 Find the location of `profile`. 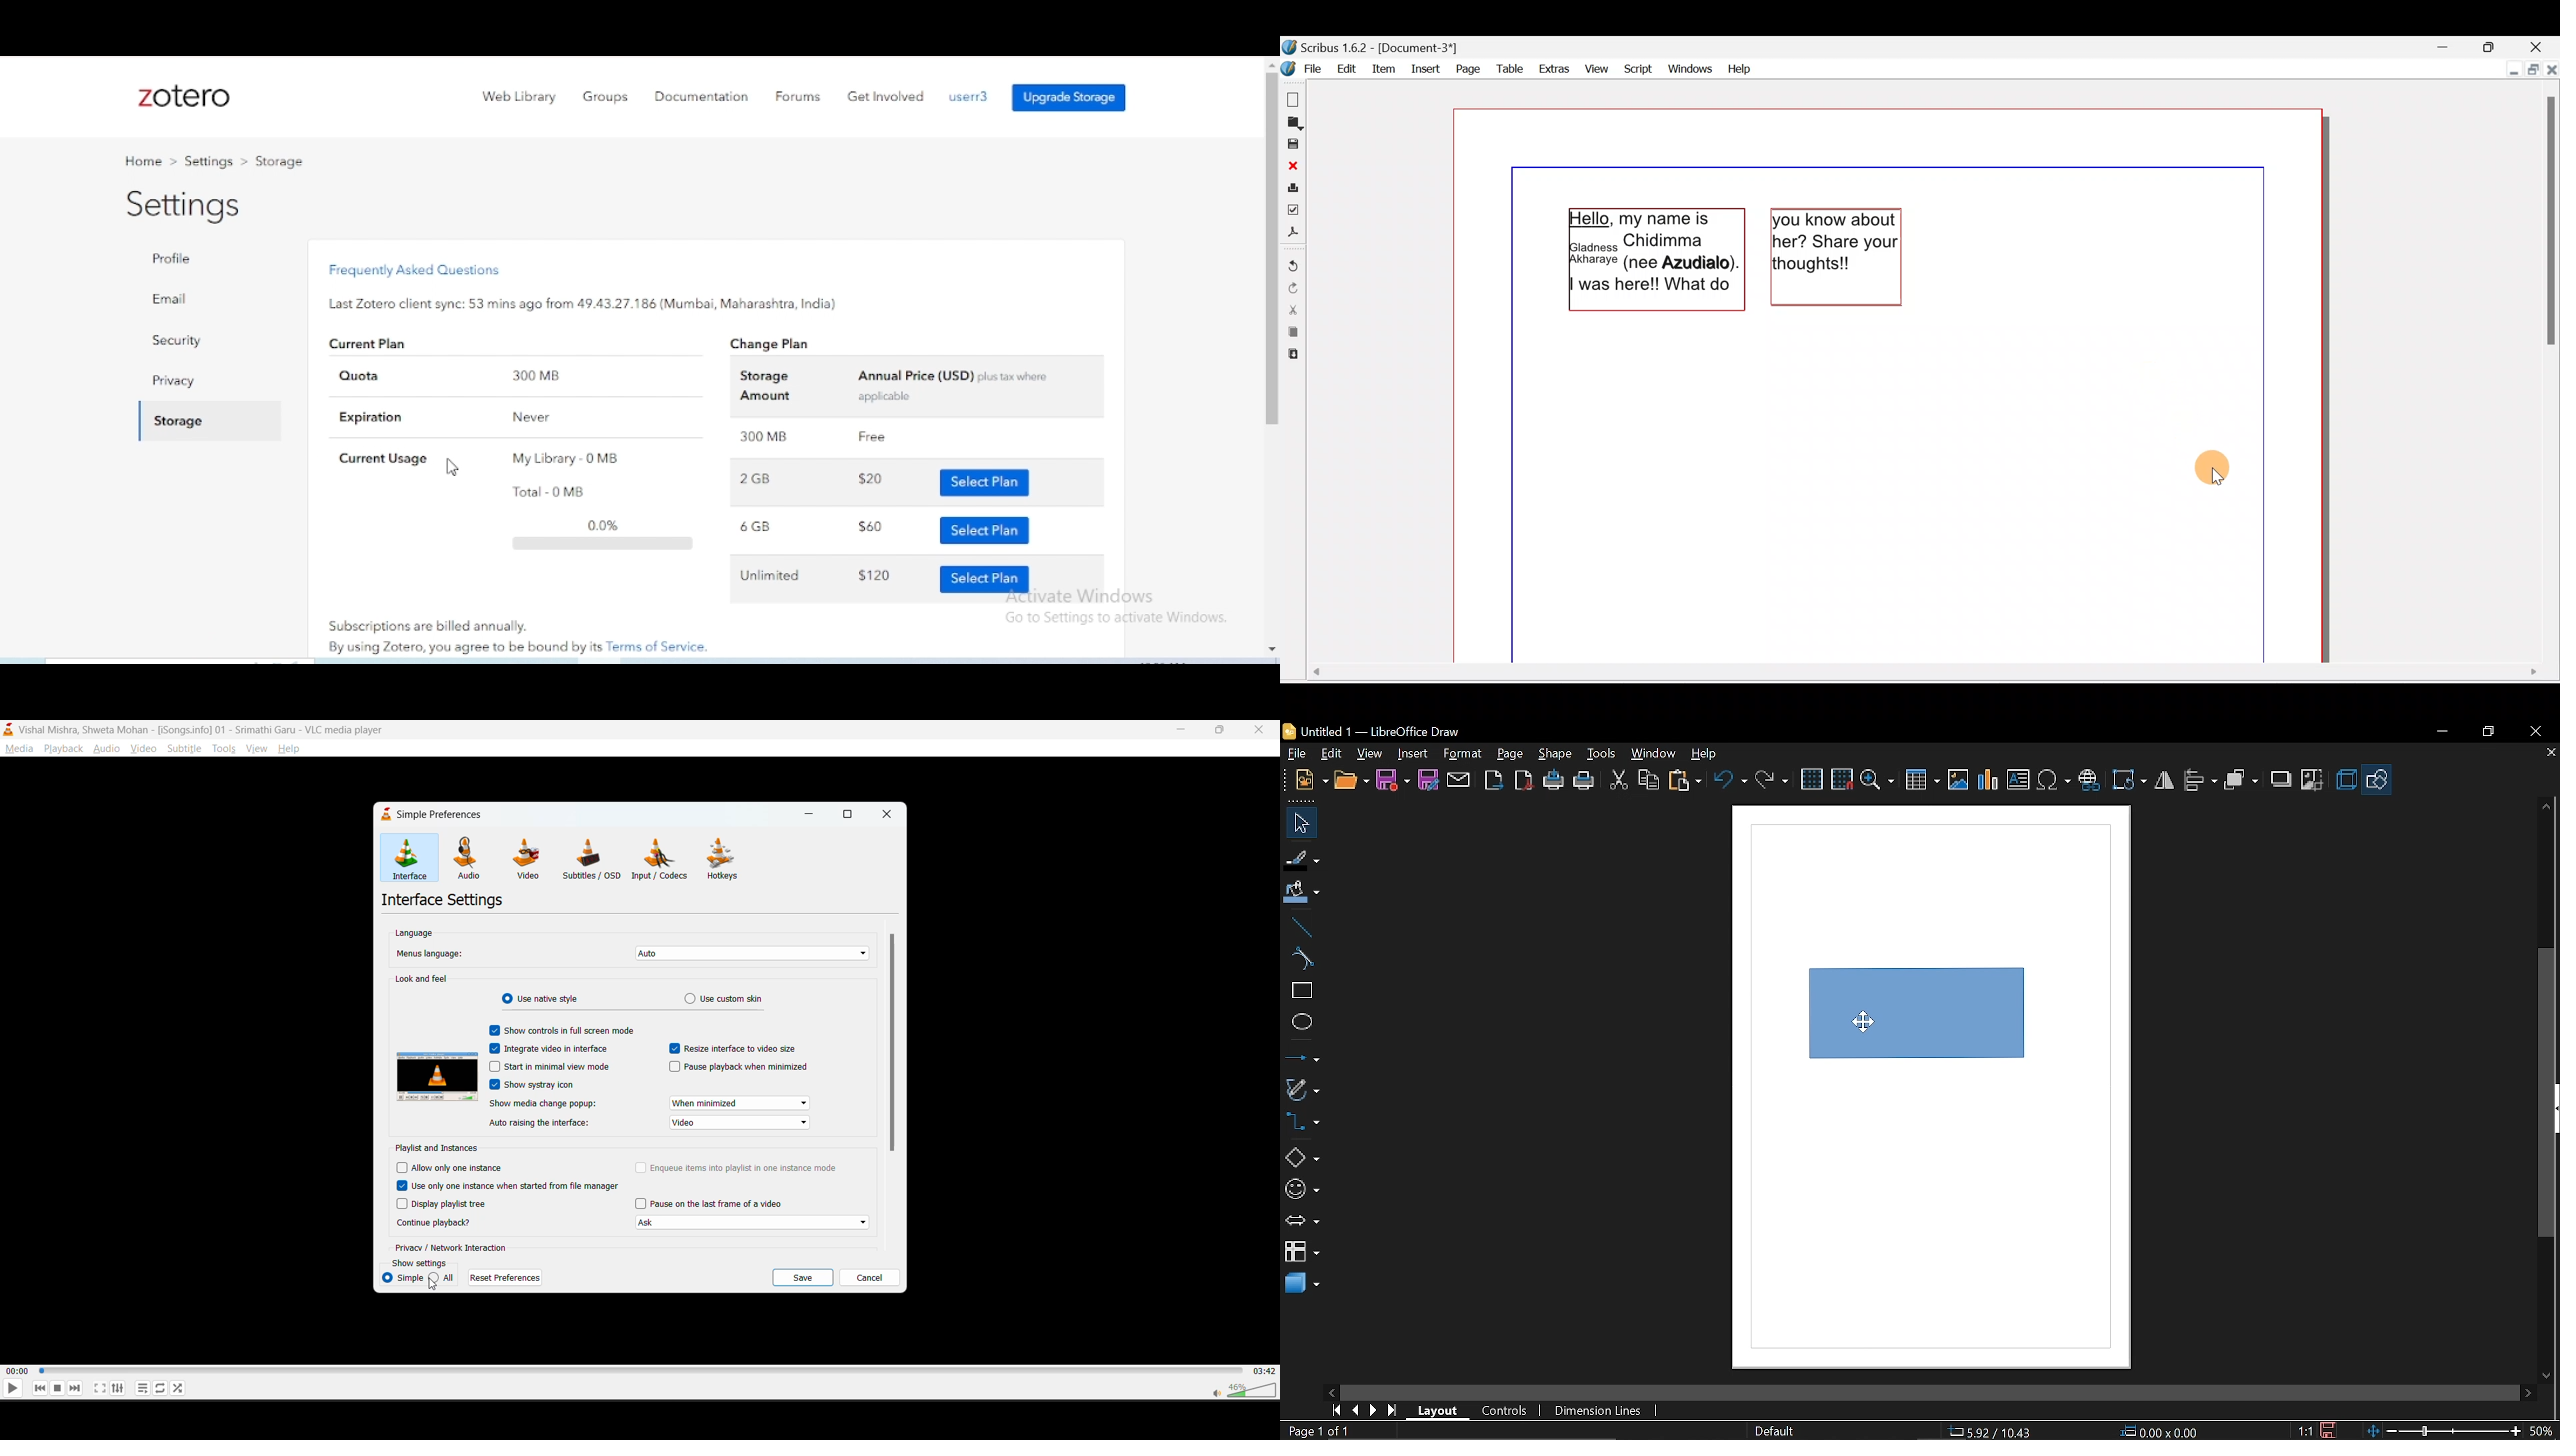

profile is located at coordinates (969, 97).